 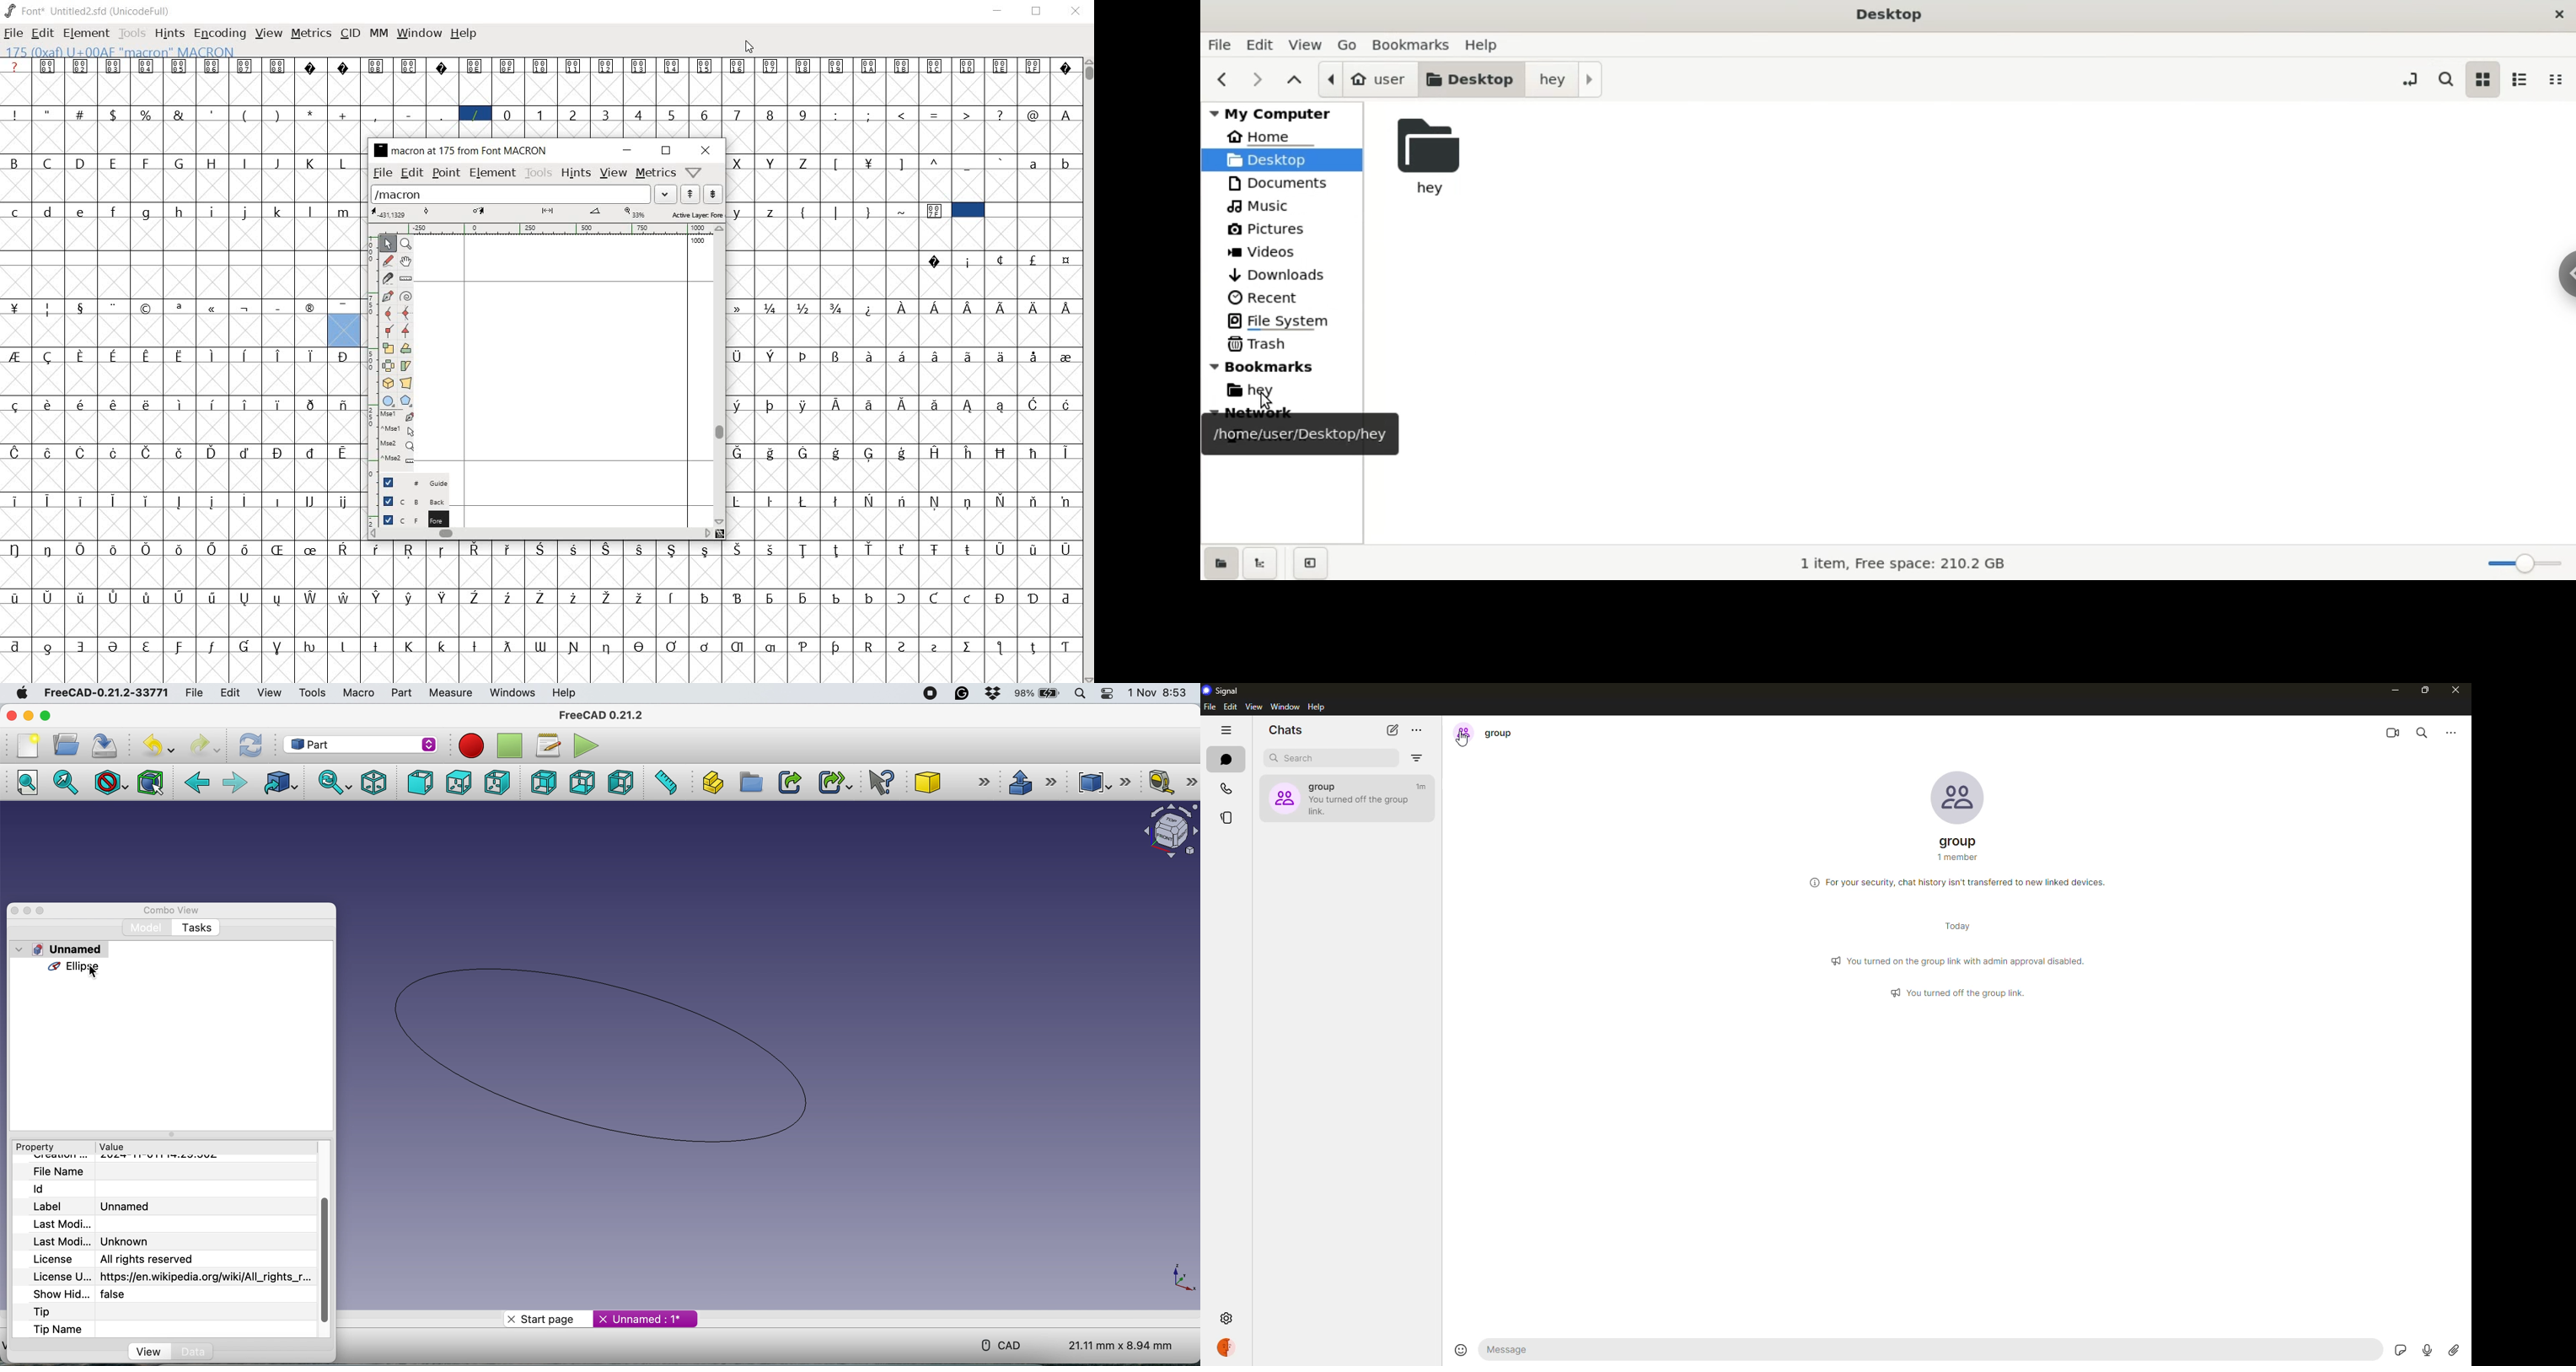 What do you see at coordinates (706, 115) in the screenshot?
I see `6` at bounding box center [706, 115].